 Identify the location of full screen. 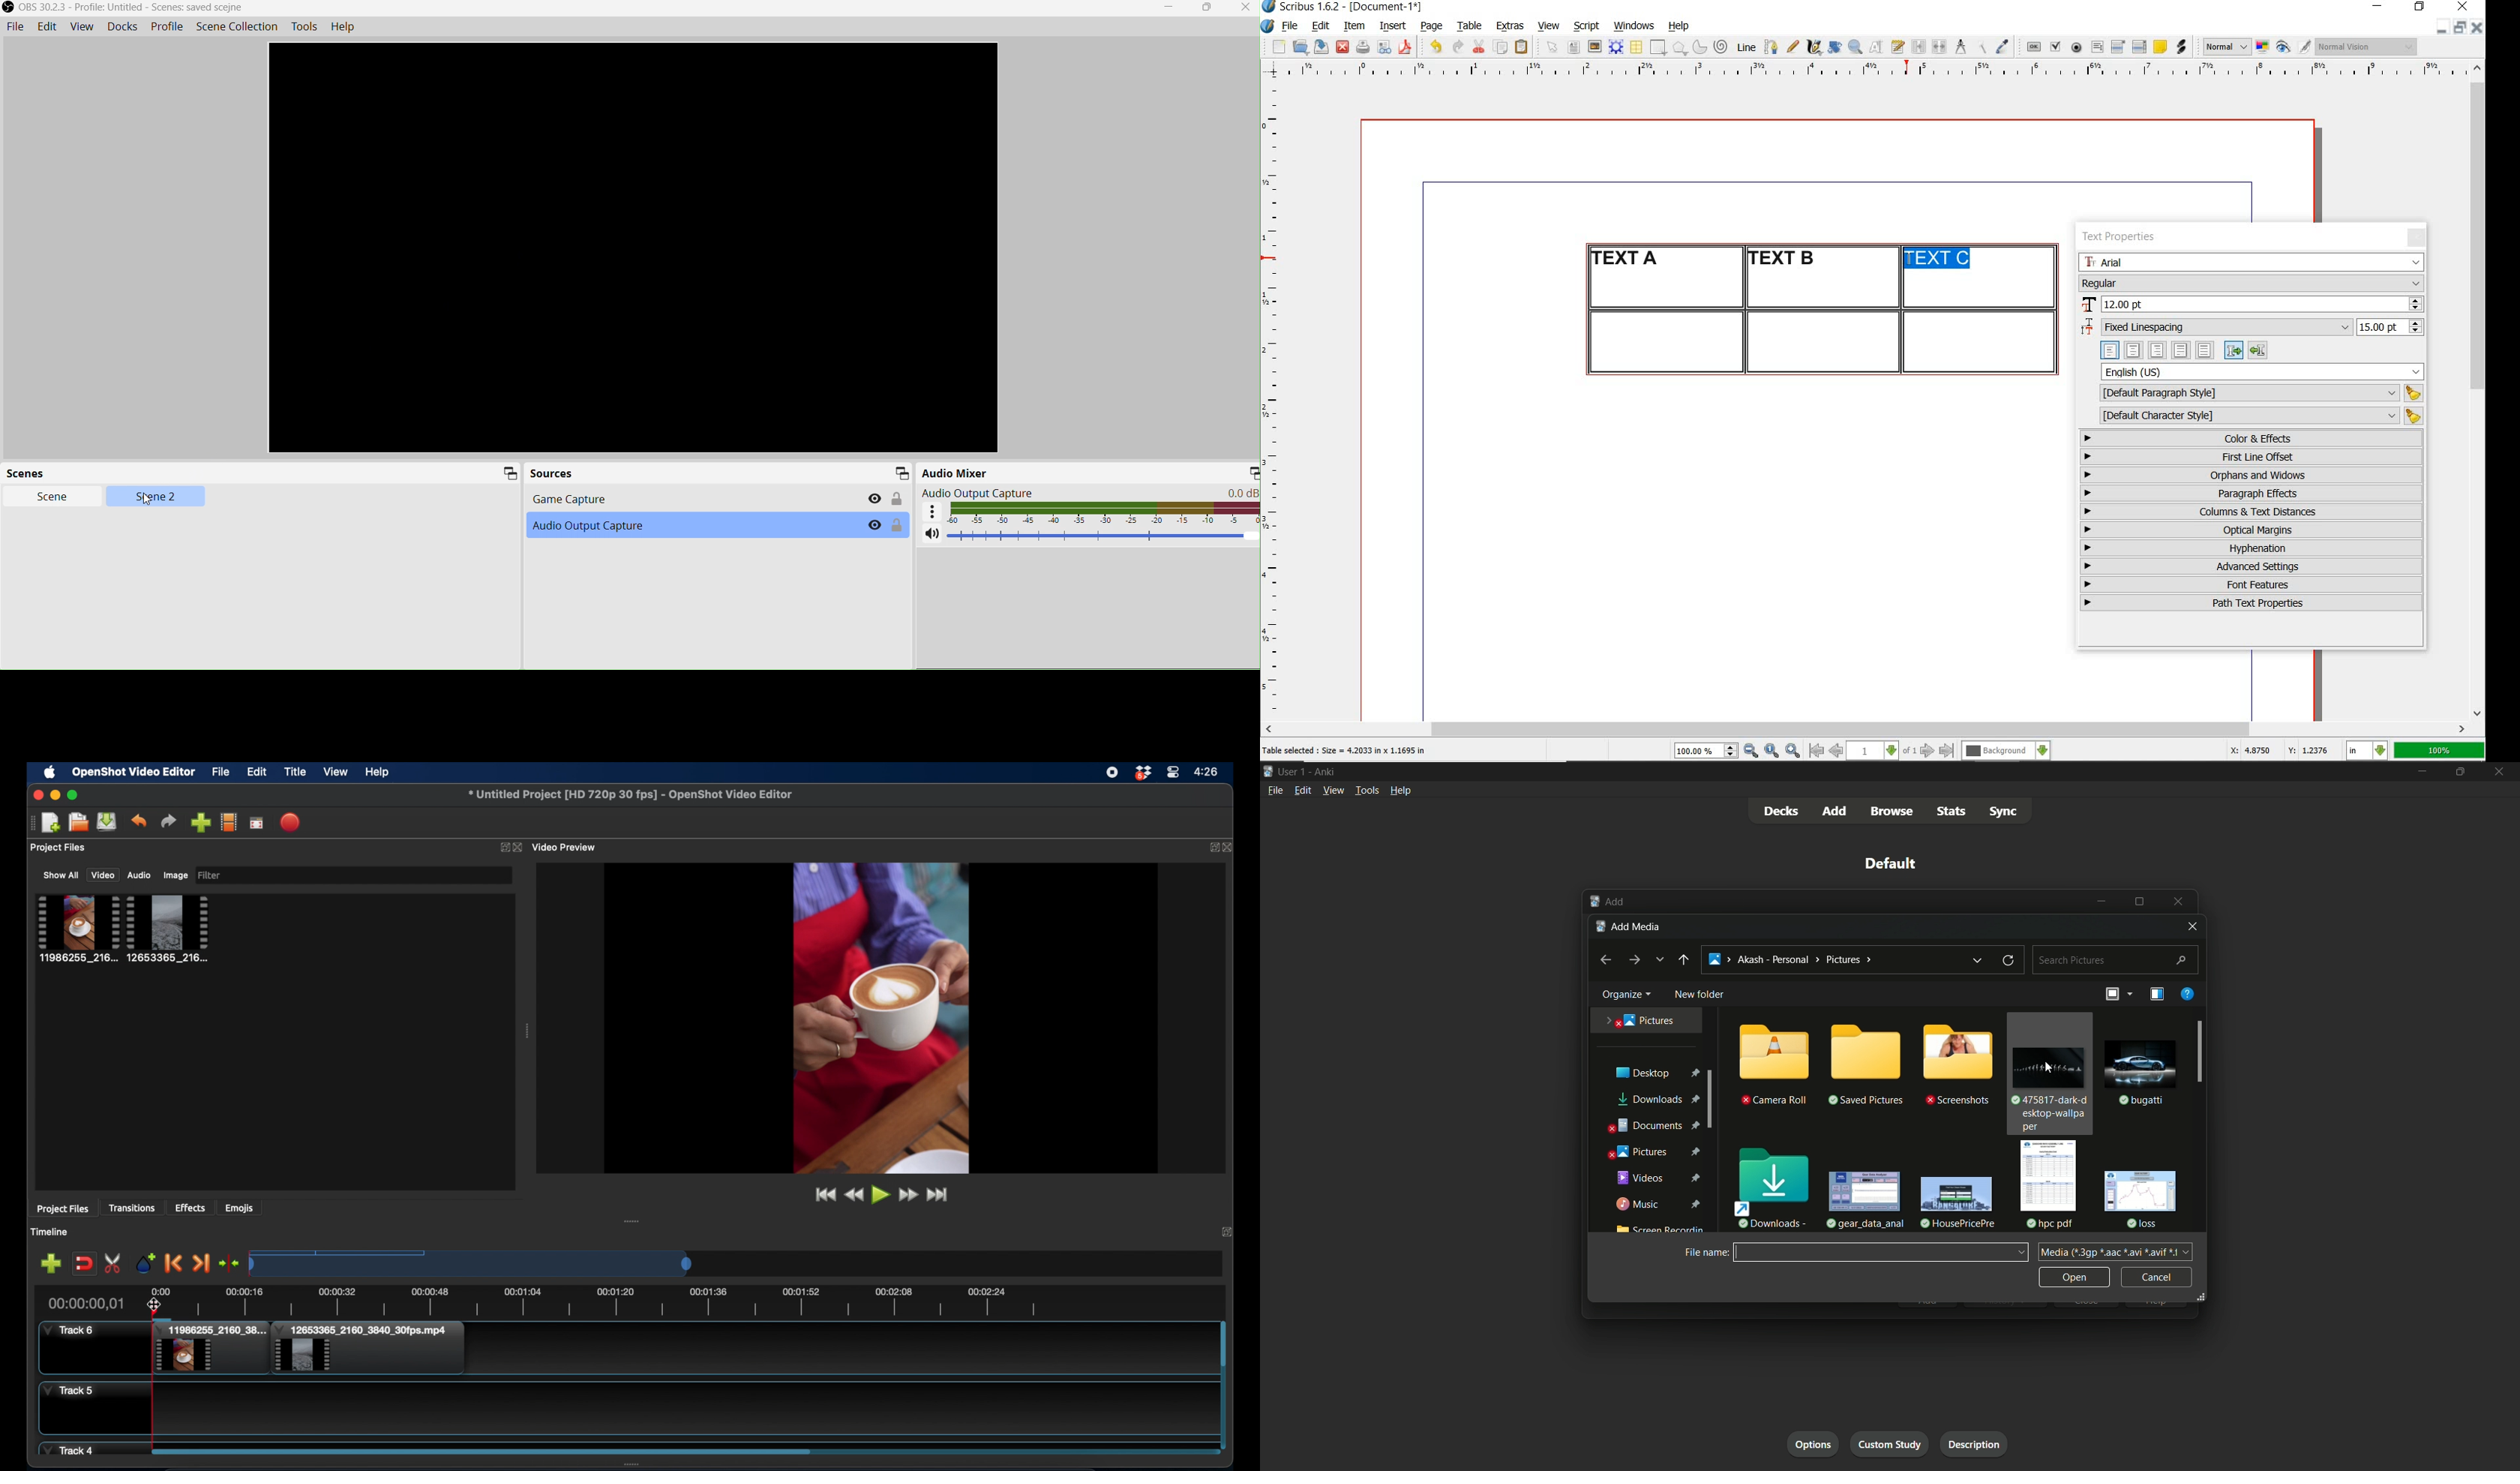
(257, 822).